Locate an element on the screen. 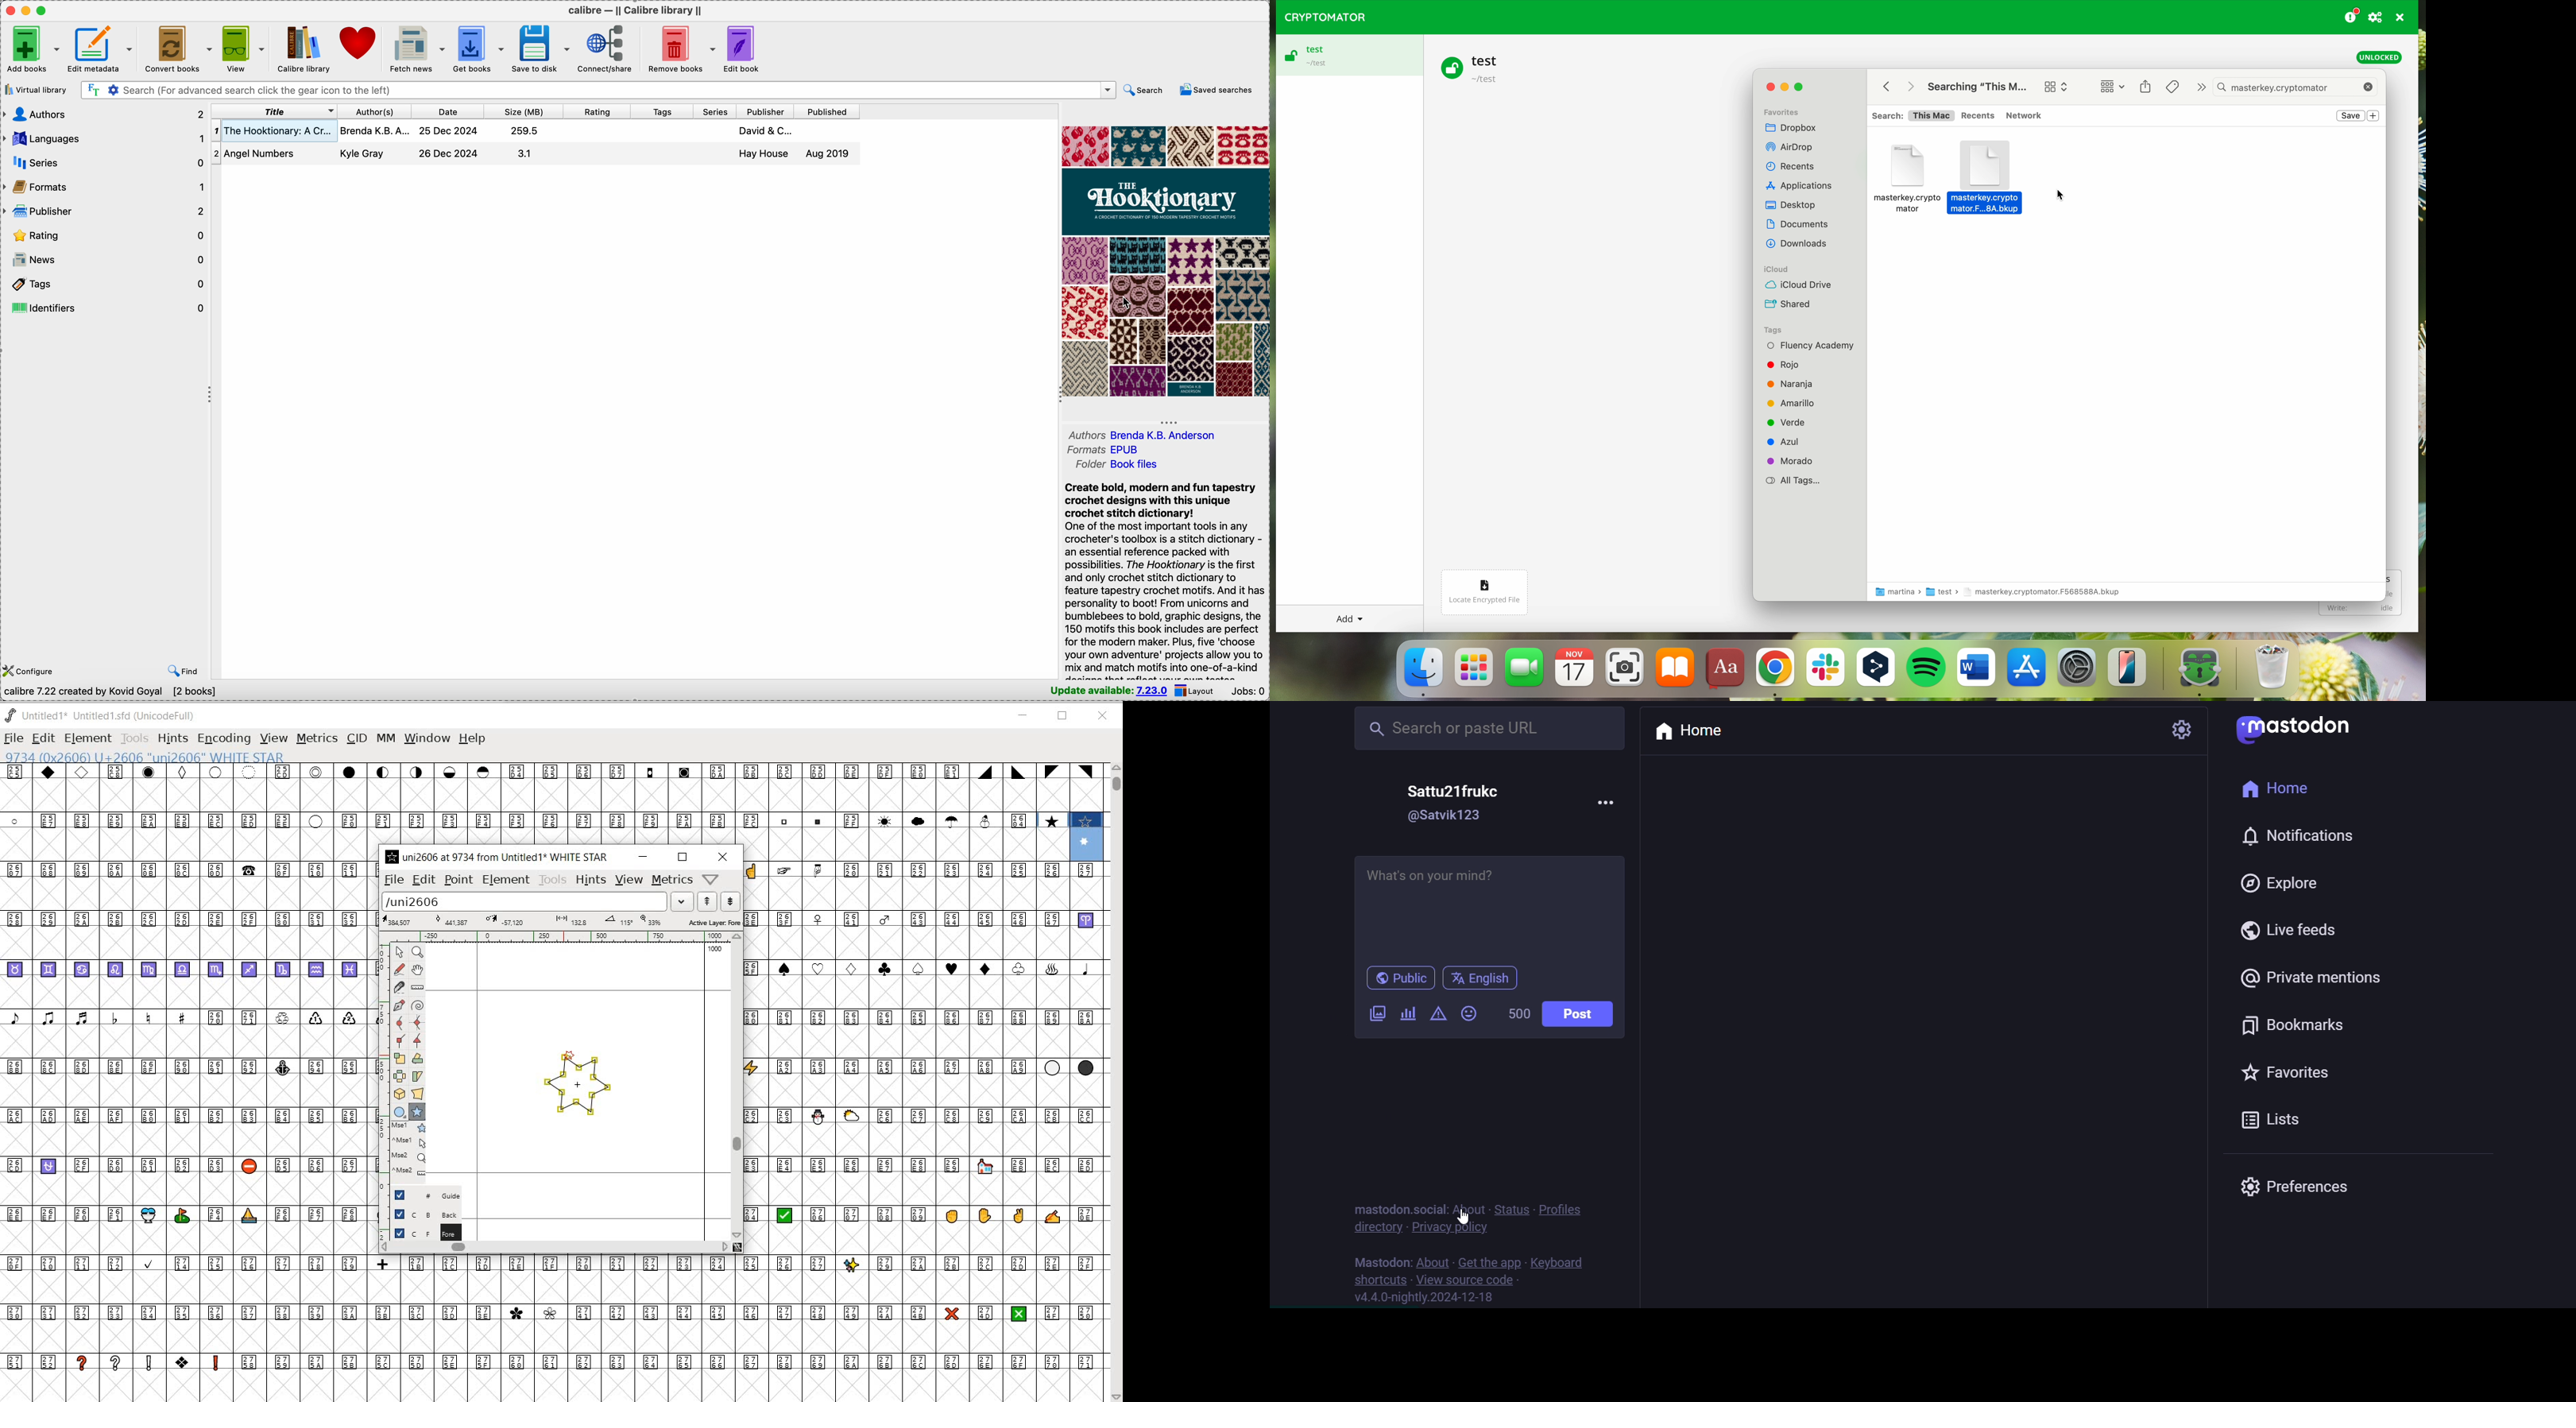  iBooks is located at coordinates (1675, 670).